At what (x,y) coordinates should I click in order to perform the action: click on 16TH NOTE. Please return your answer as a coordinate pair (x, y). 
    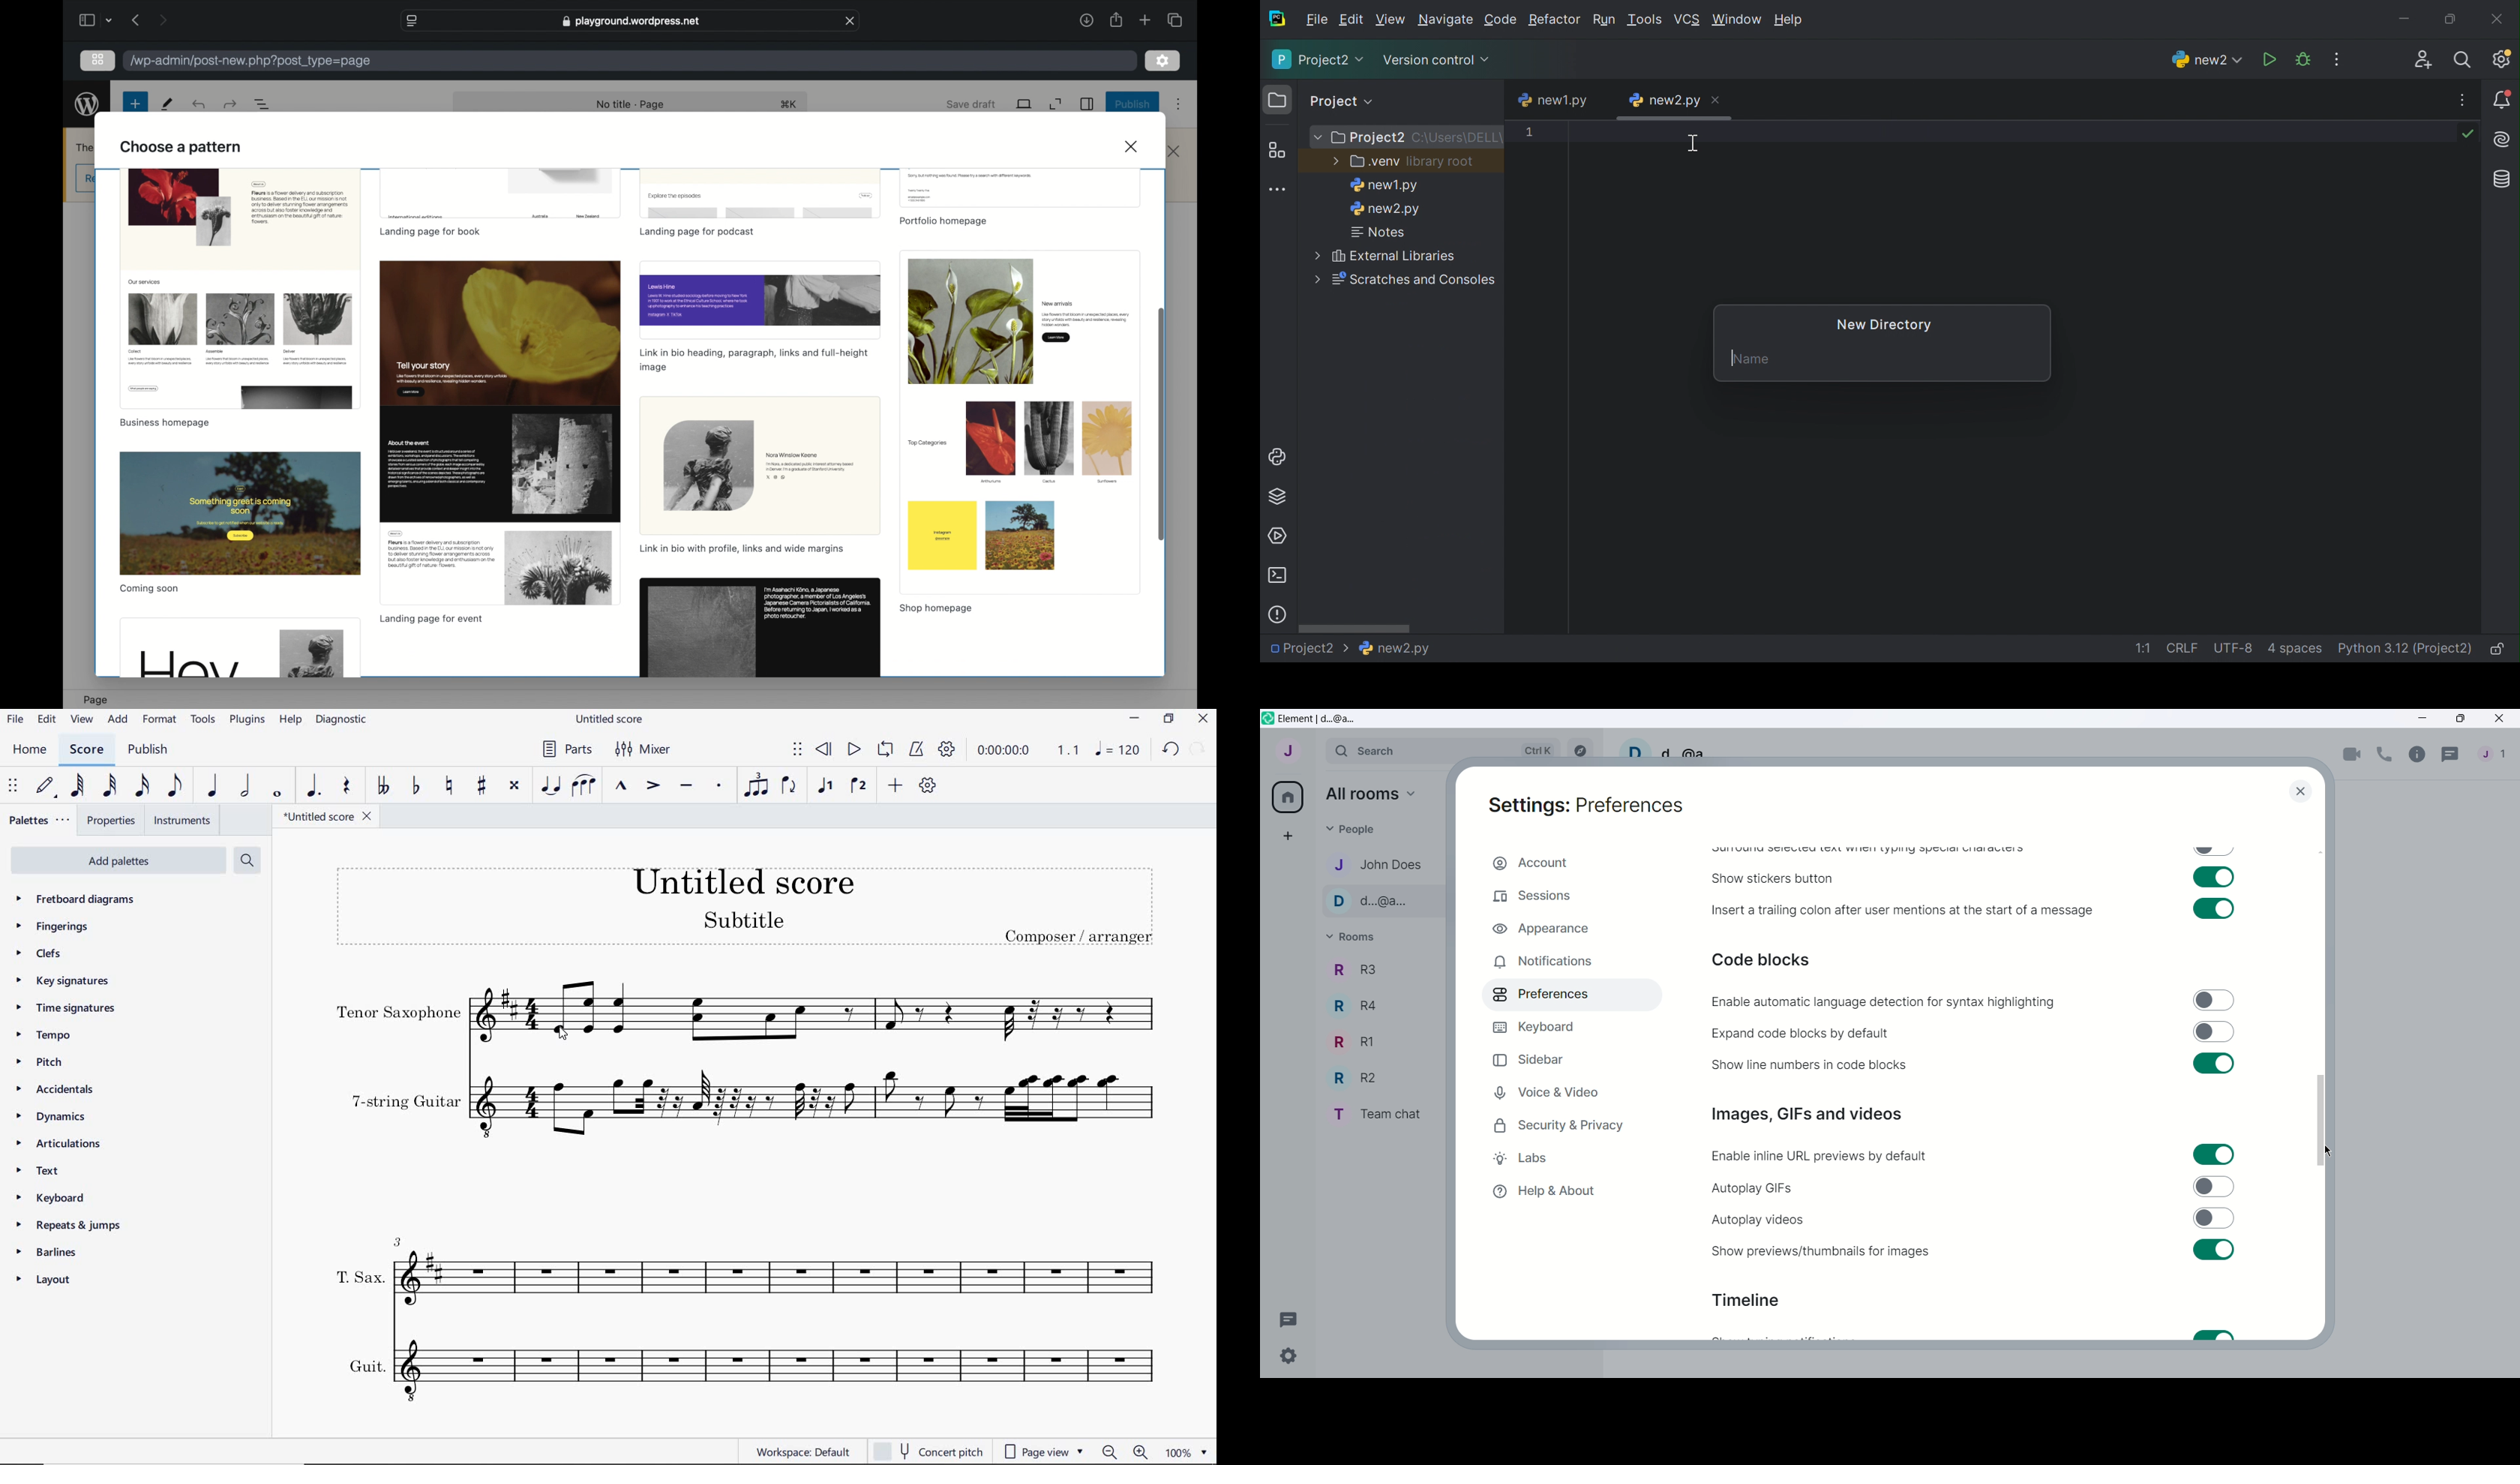
    Looking at the image, I should click on (140, 786).